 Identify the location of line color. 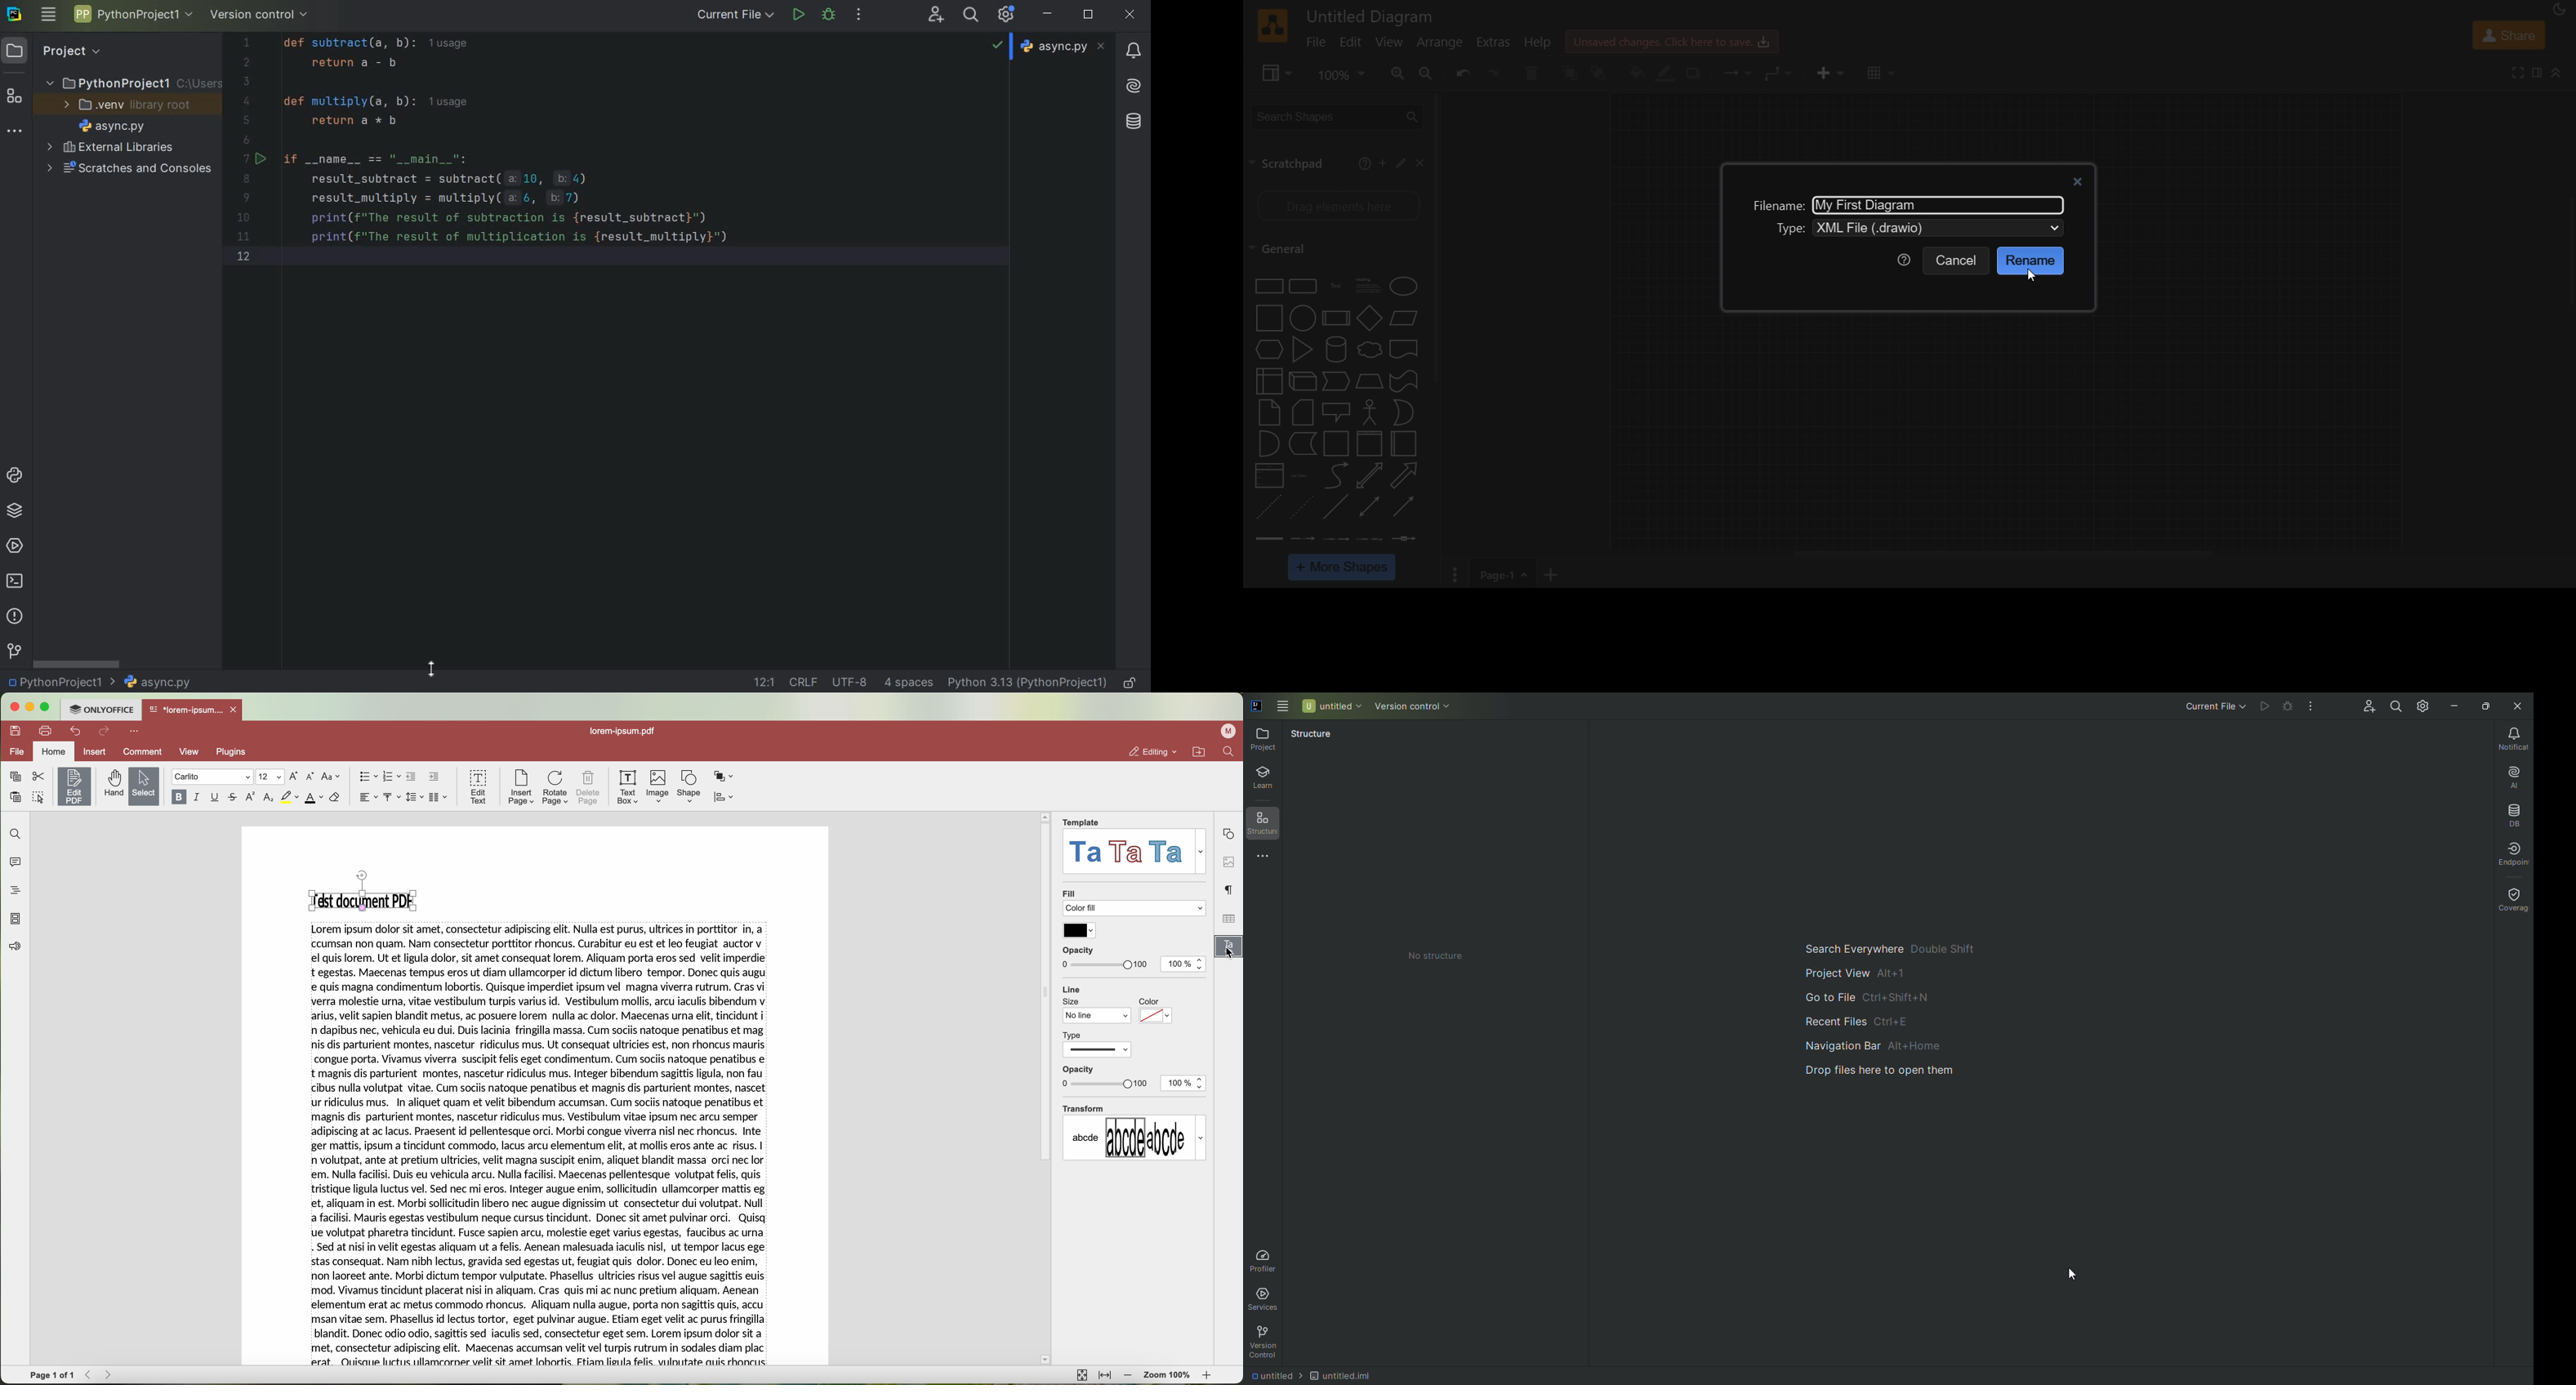
(1666, 73).